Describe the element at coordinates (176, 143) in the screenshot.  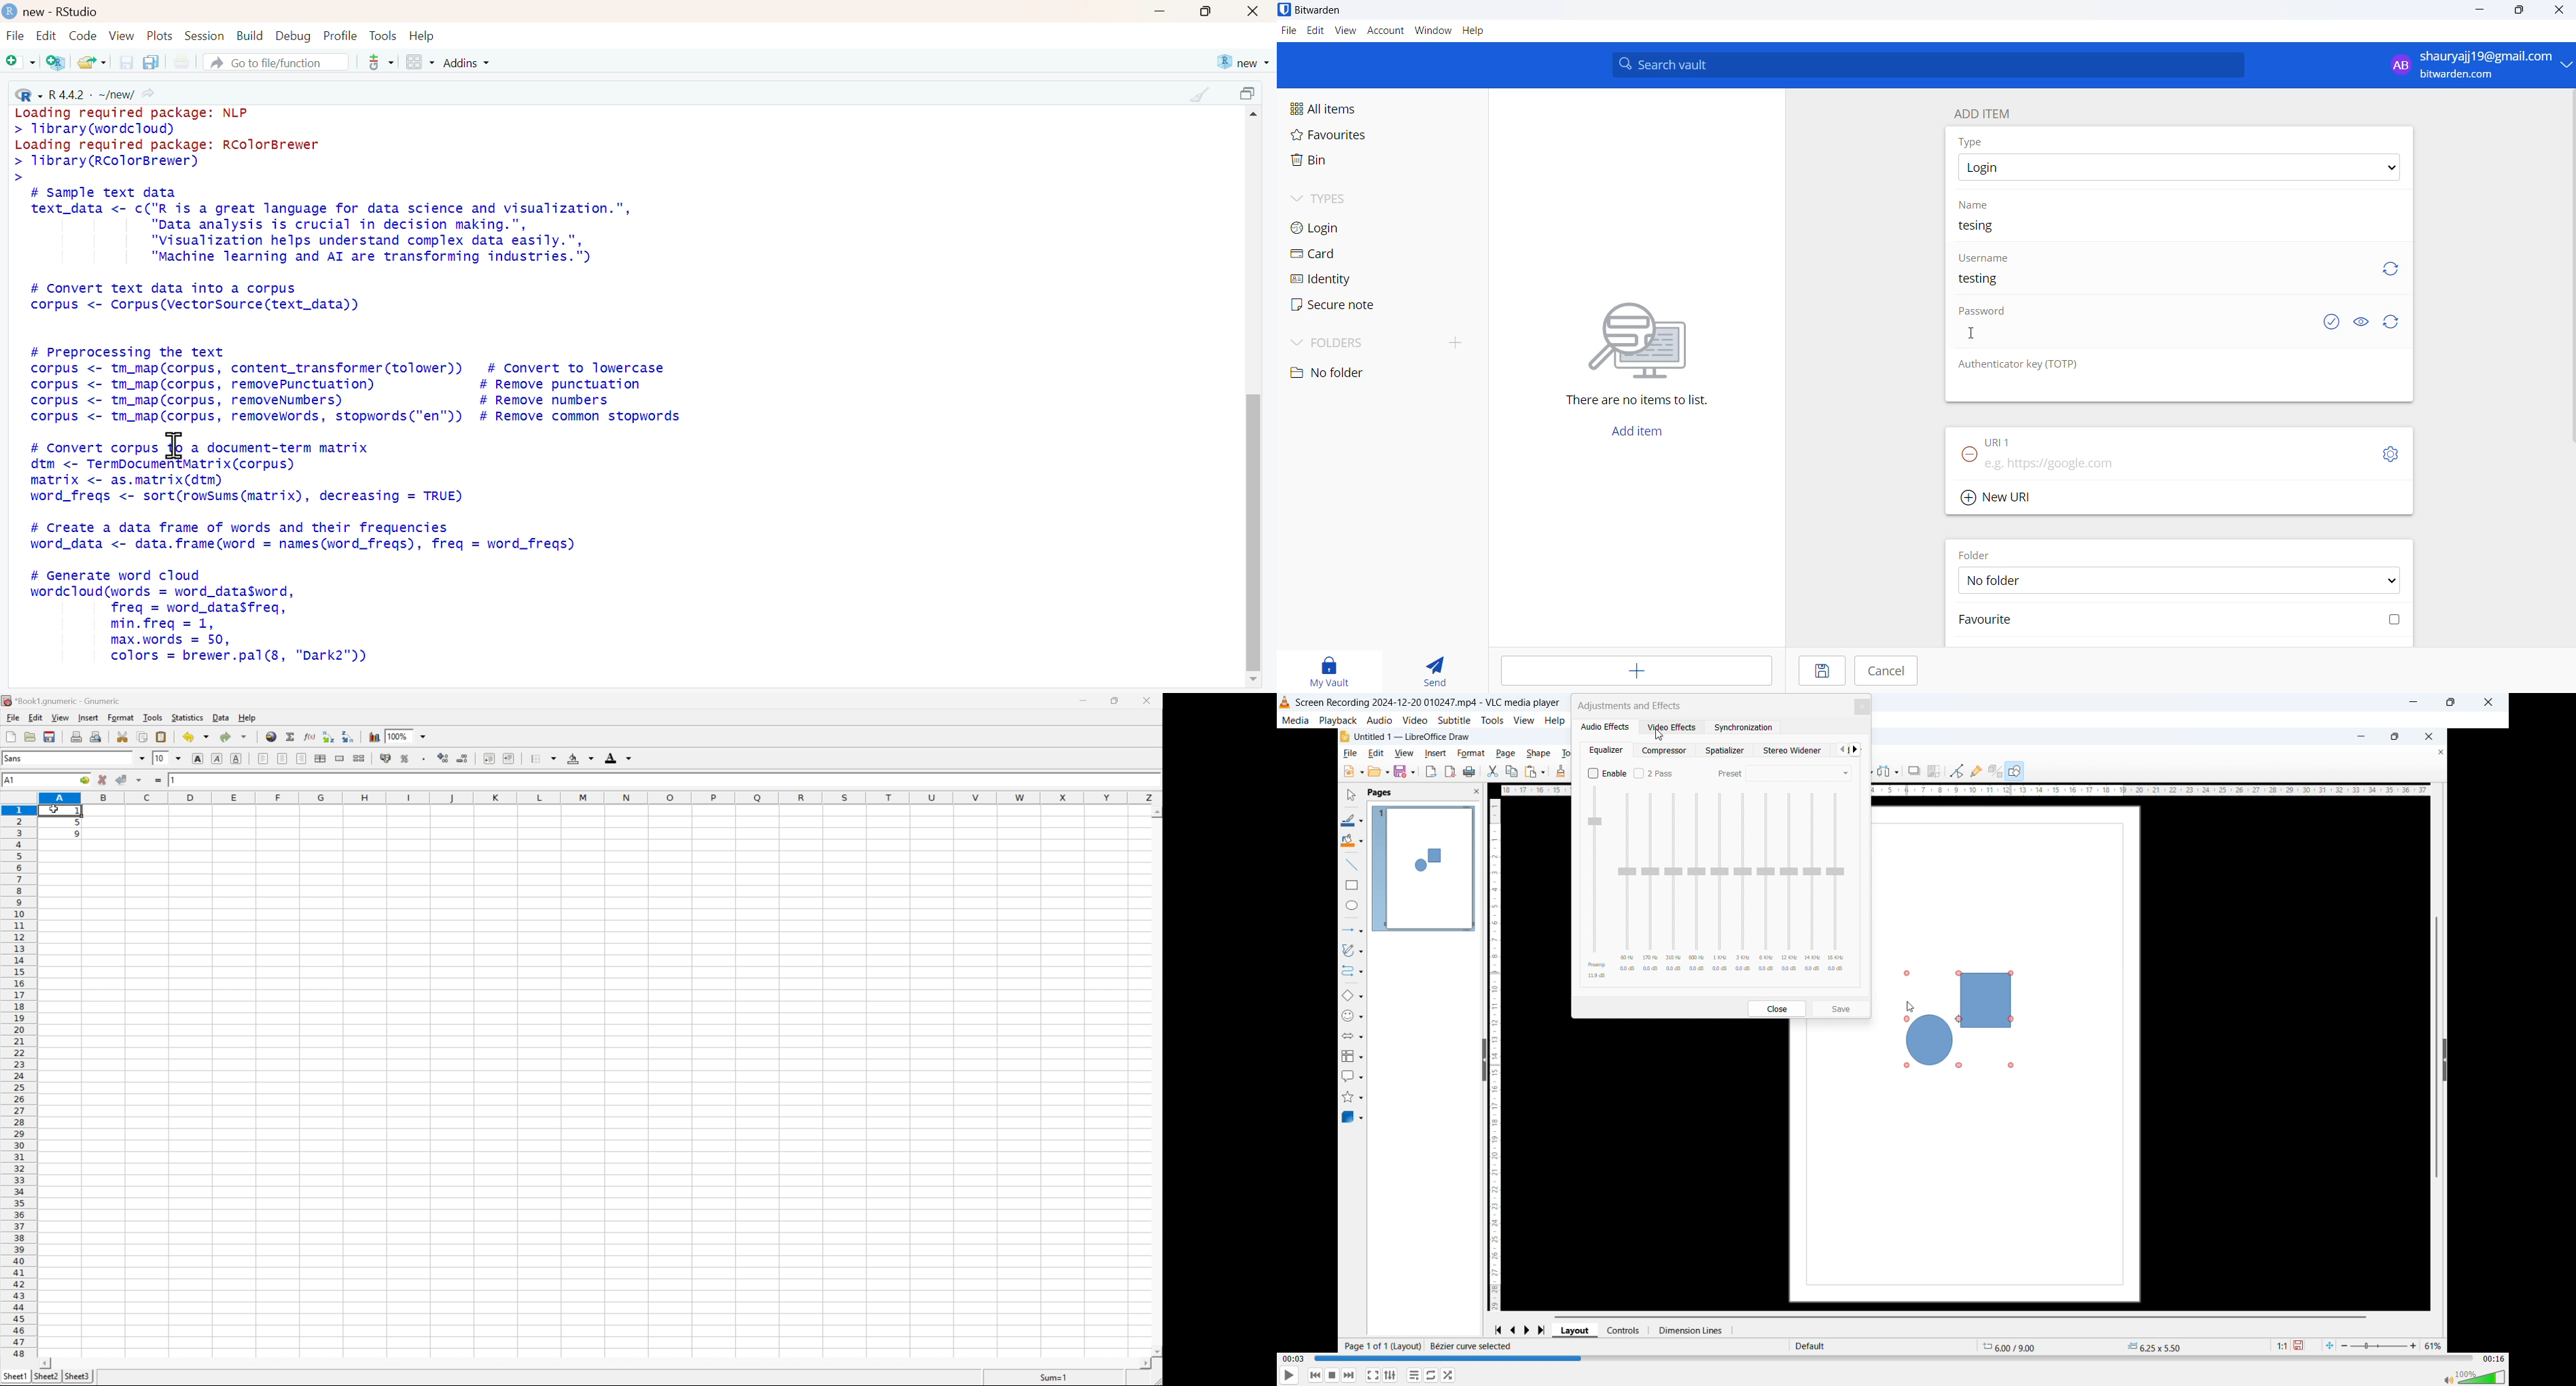
I see `Loading required package: NLP

> Tibrary(wordcloud)

Loading required package: RColorBrewer
> Tibrary(RColorBrewer)

>` at that location.